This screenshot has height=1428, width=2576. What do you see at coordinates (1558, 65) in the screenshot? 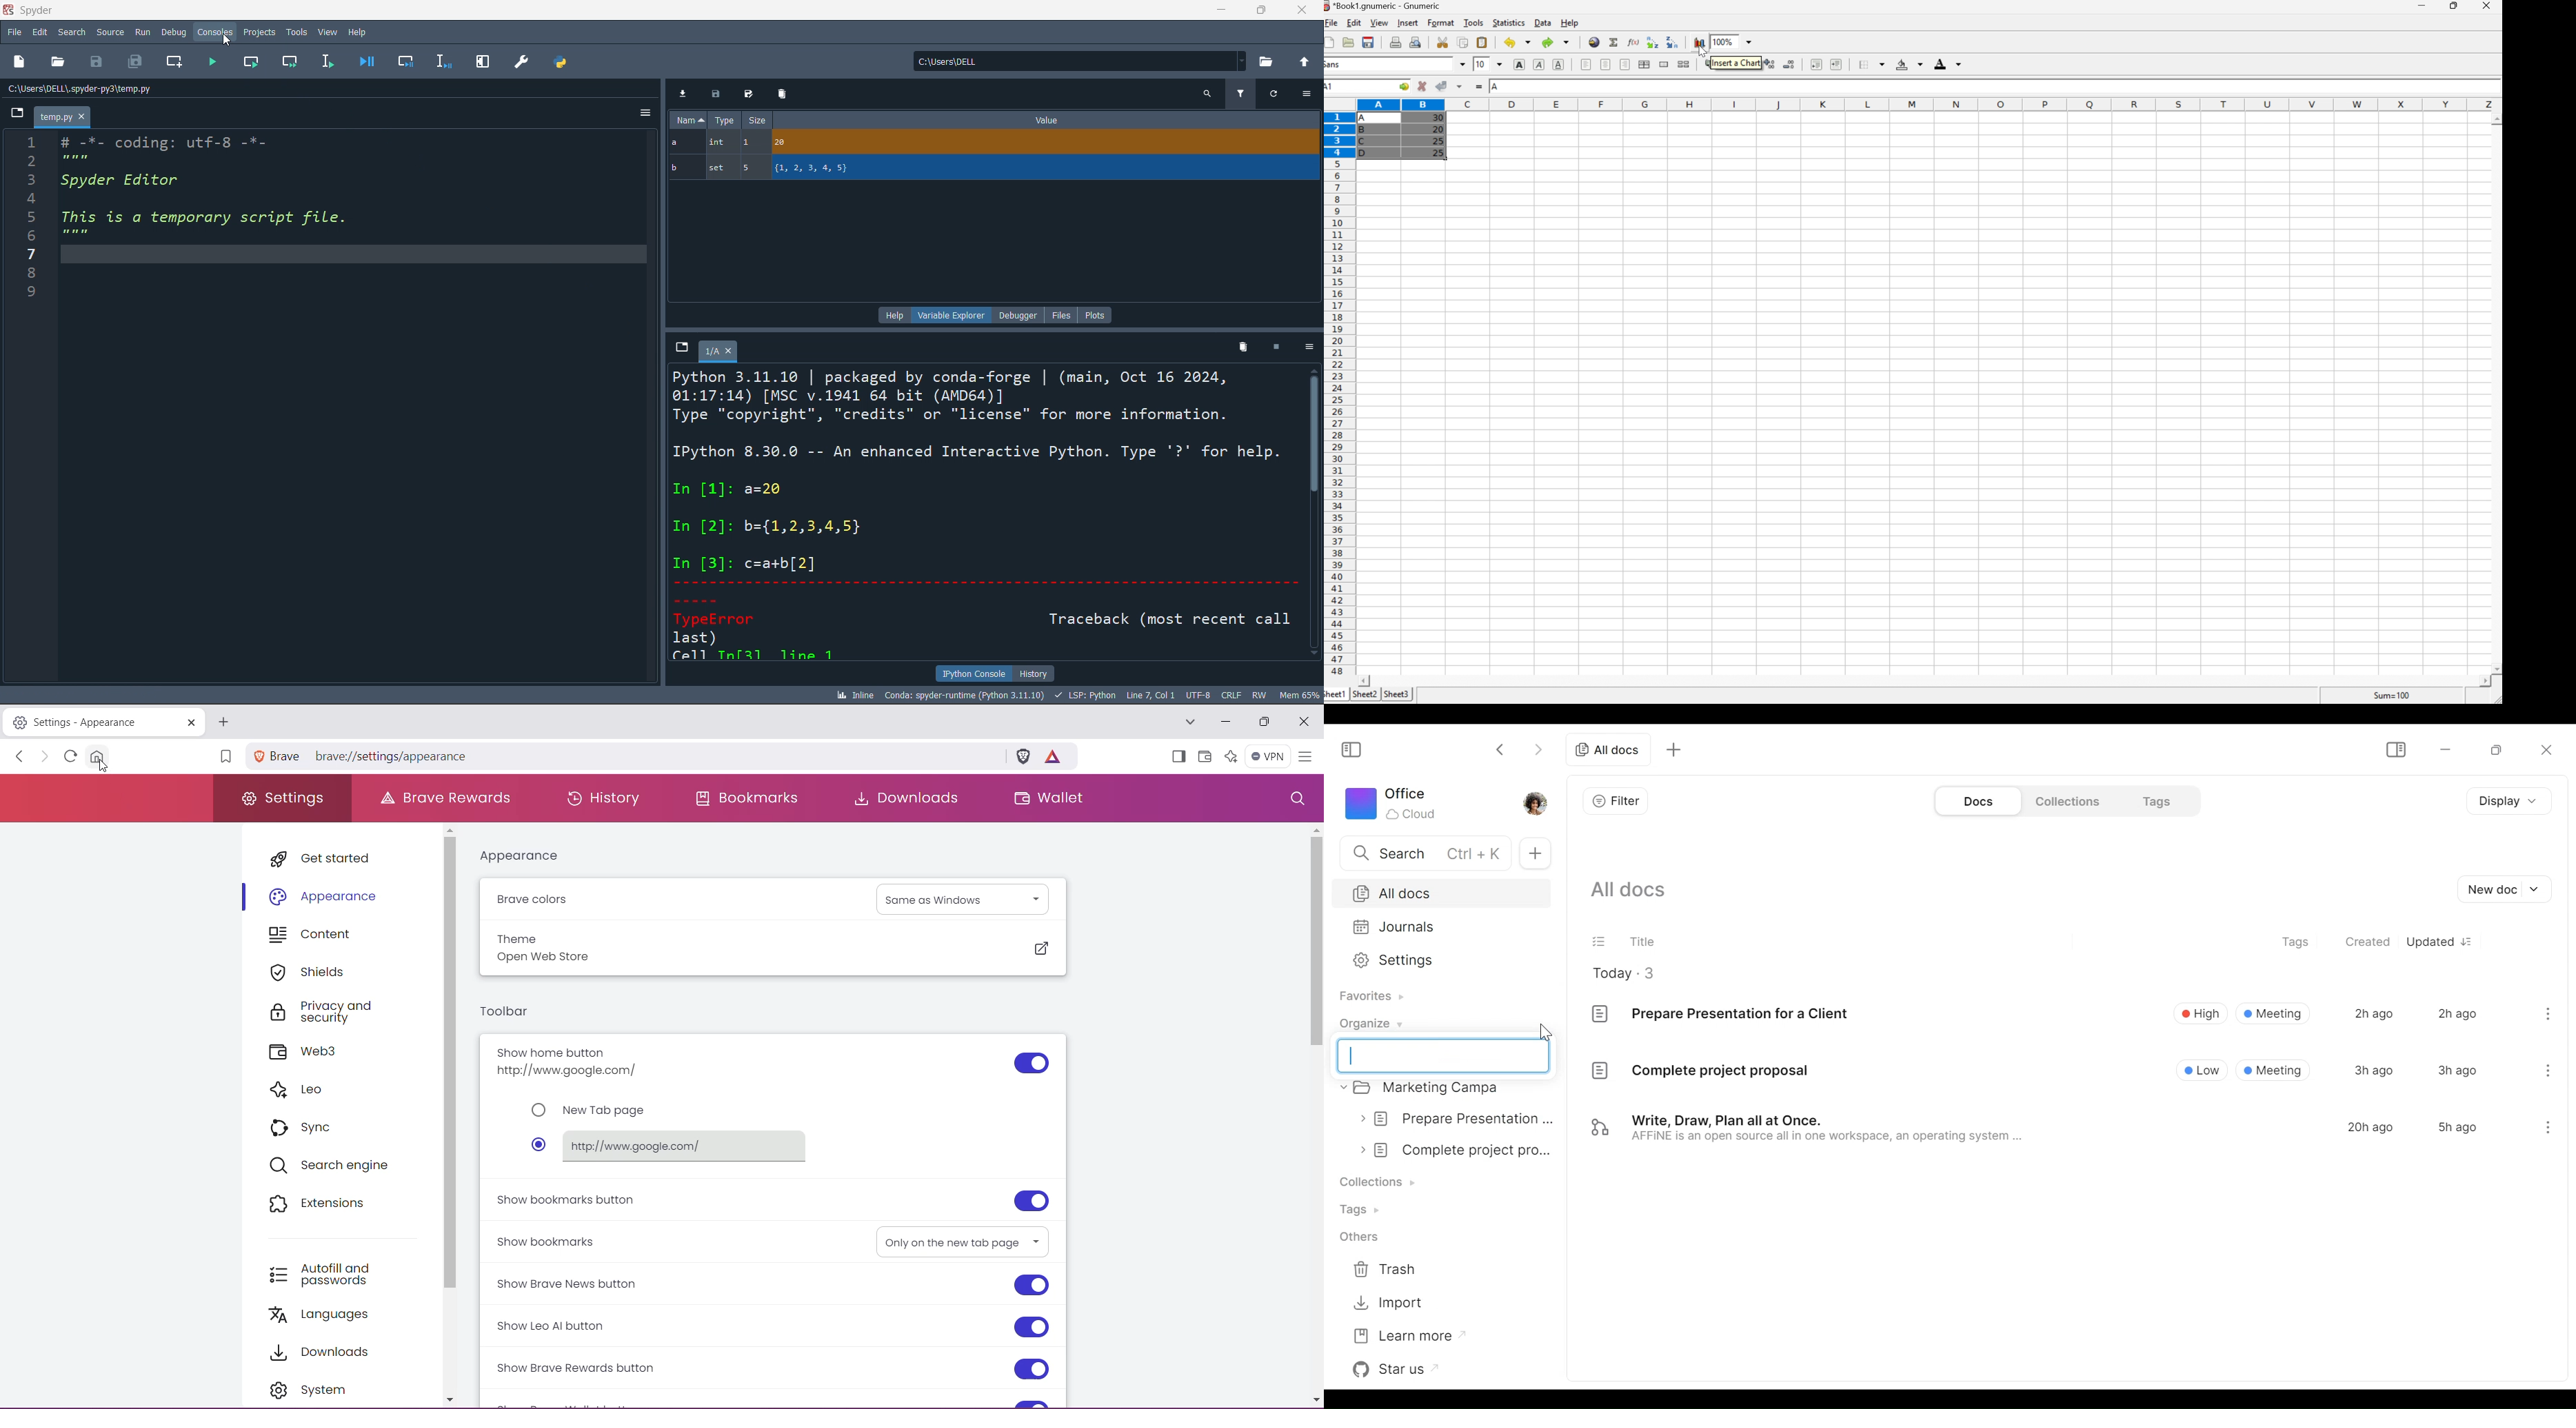
I see `Underline` at bounding box center [1558, 65].